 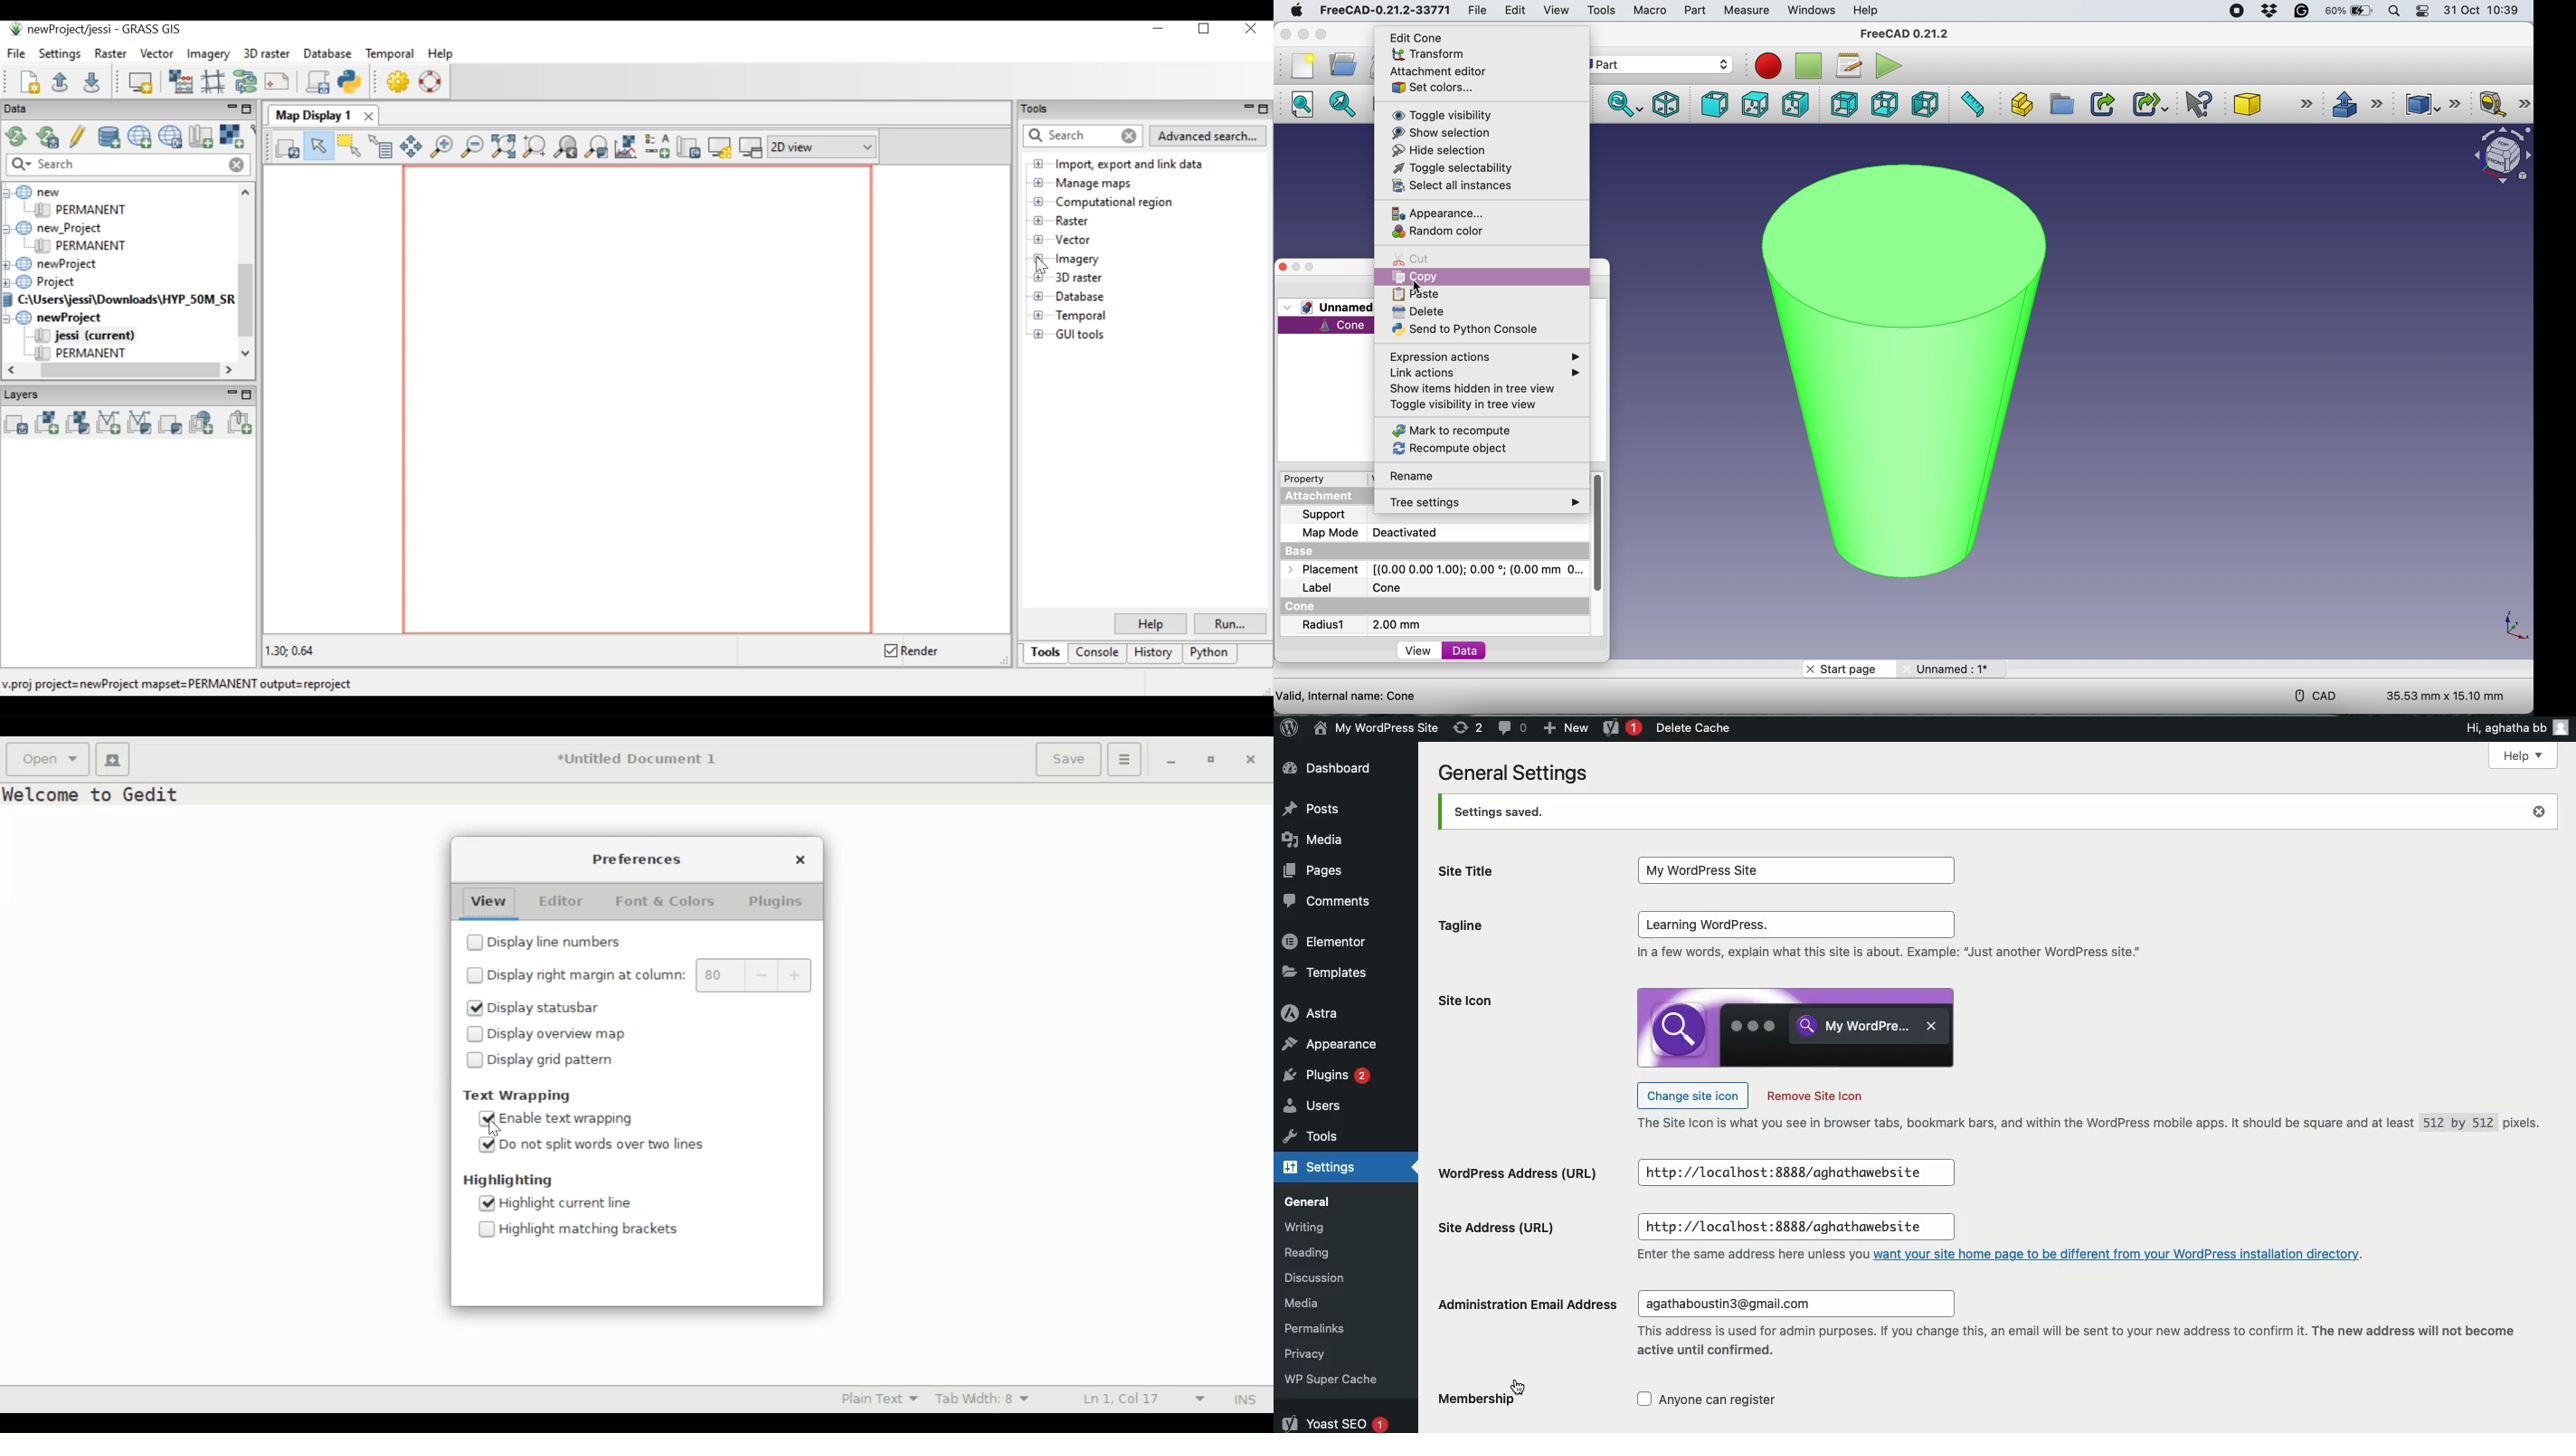 I want to click on In a few words, explain what this site is about. Example: “Just another WordPress site.”, so click(x=1898, y=957).